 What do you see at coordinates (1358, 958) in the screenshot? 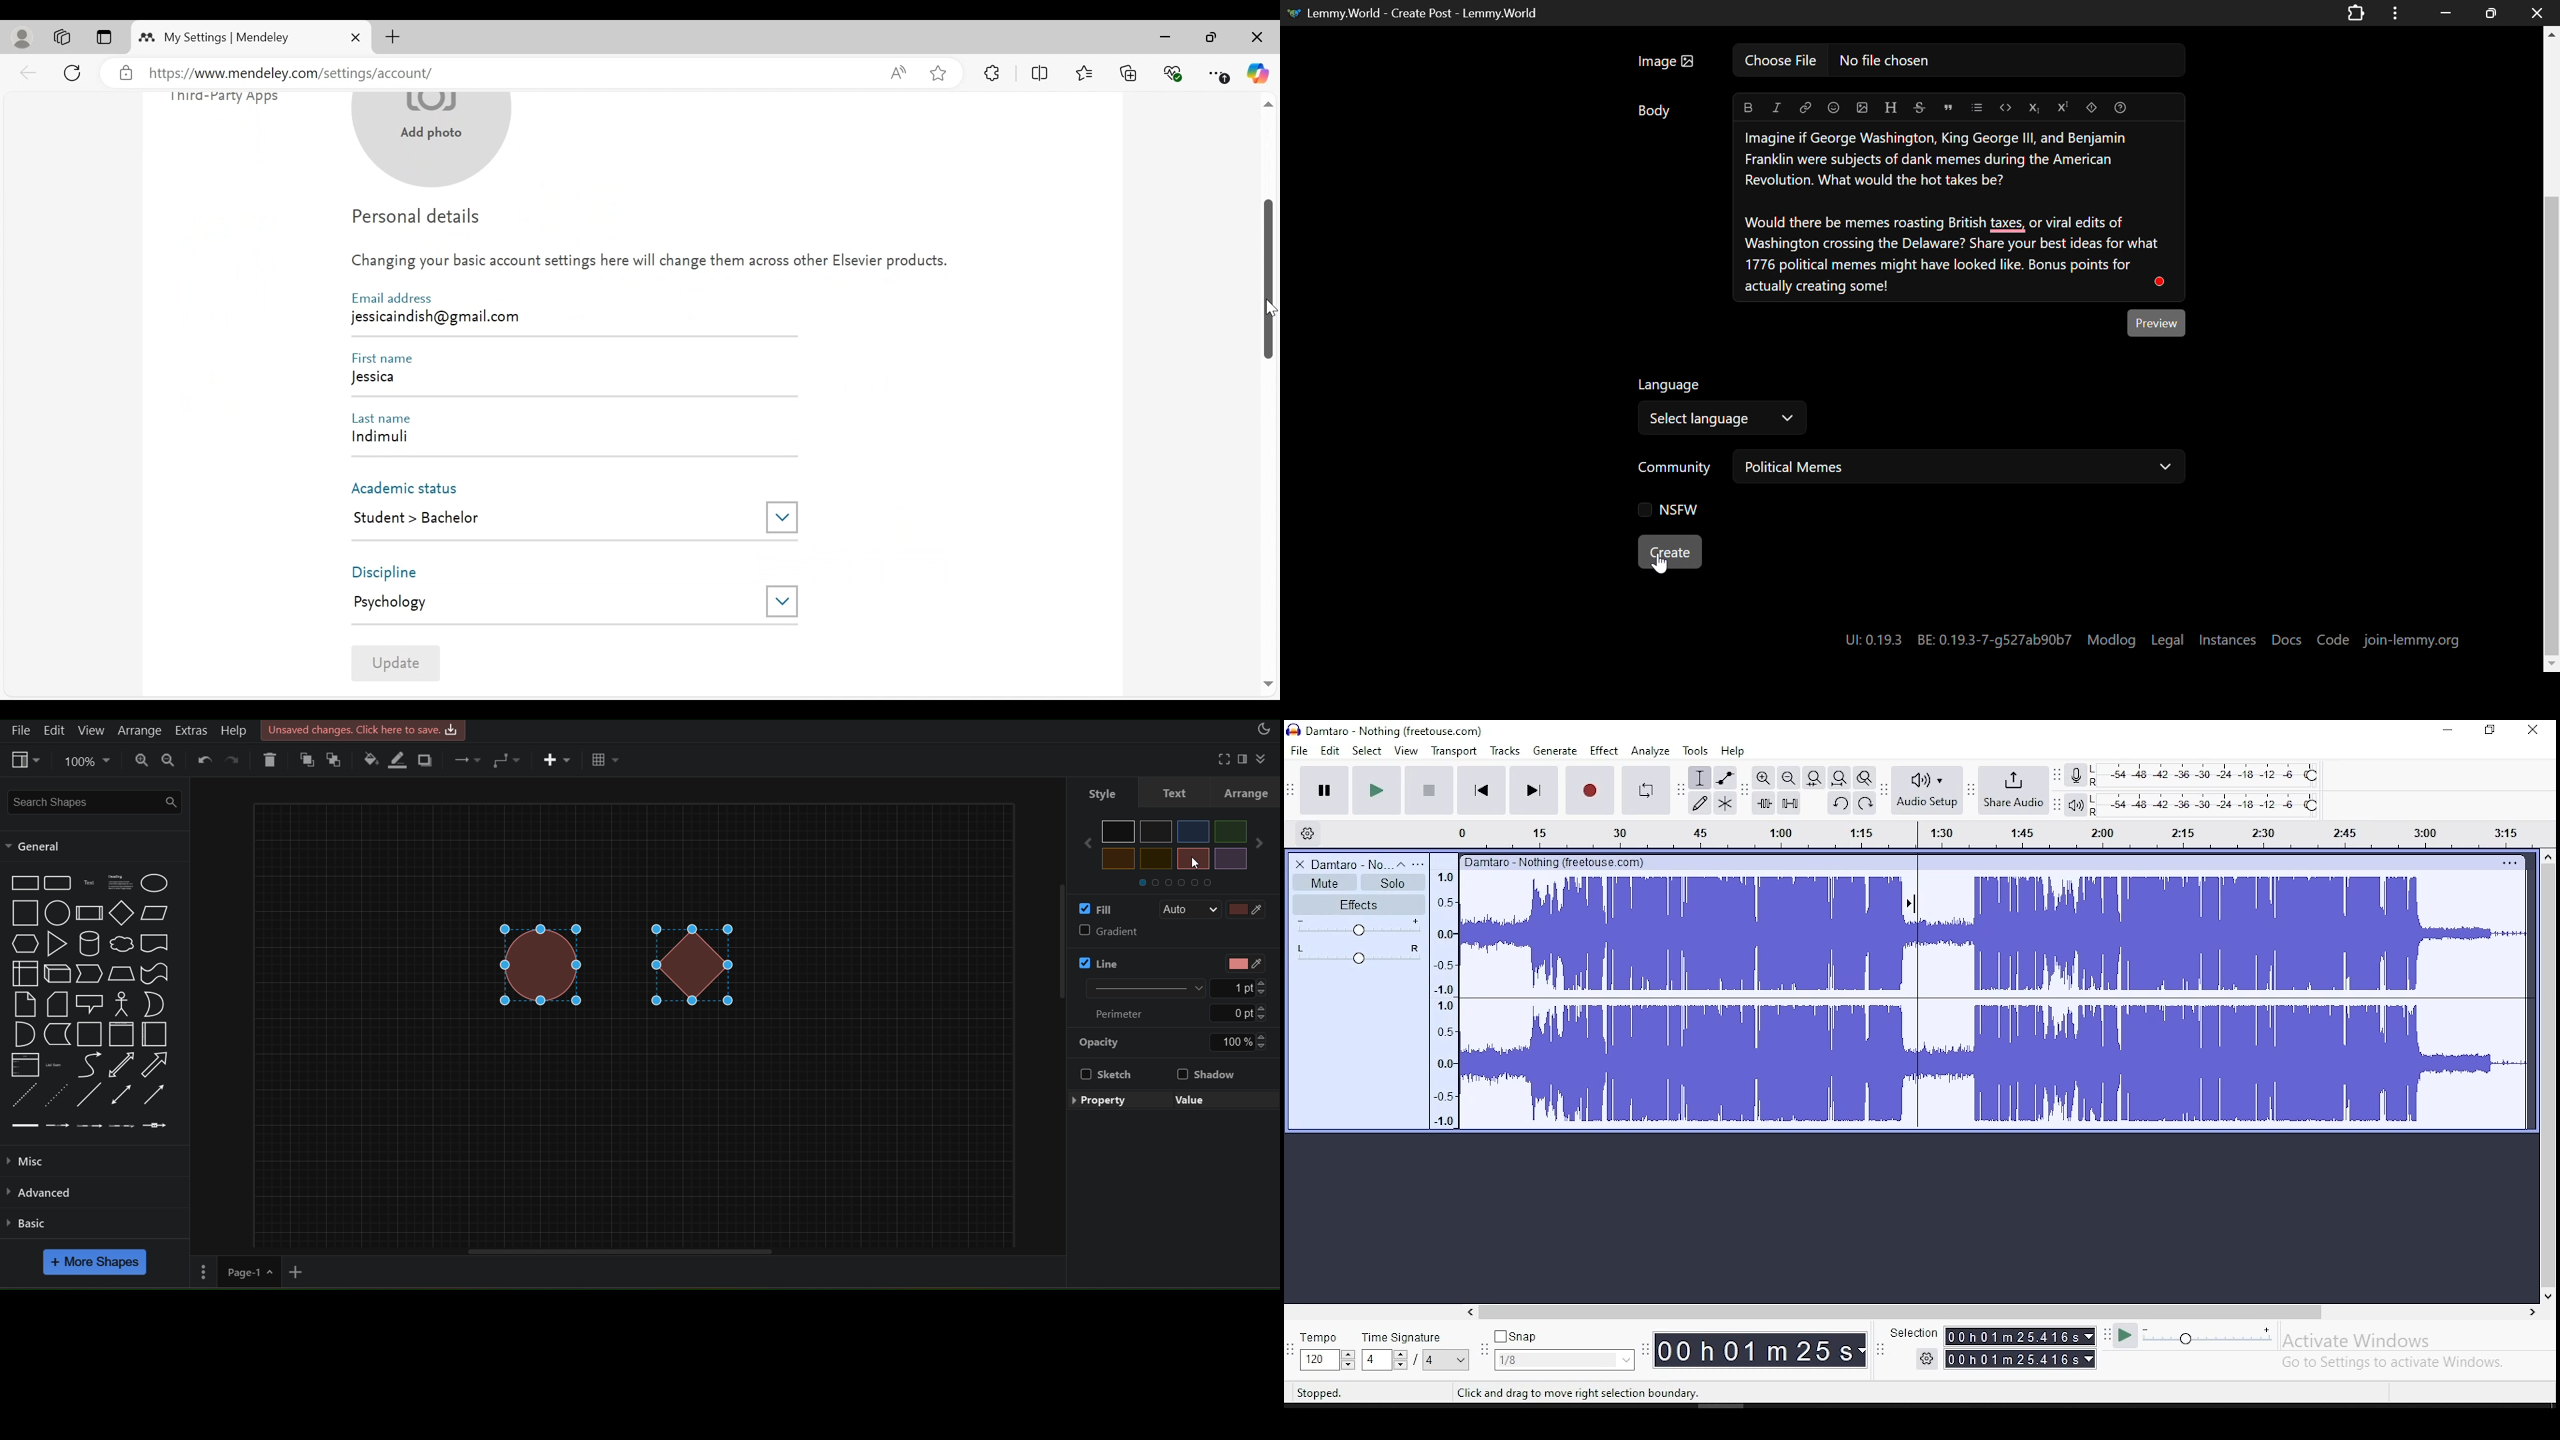
I see `pan` at bounding box center [1358, 958].